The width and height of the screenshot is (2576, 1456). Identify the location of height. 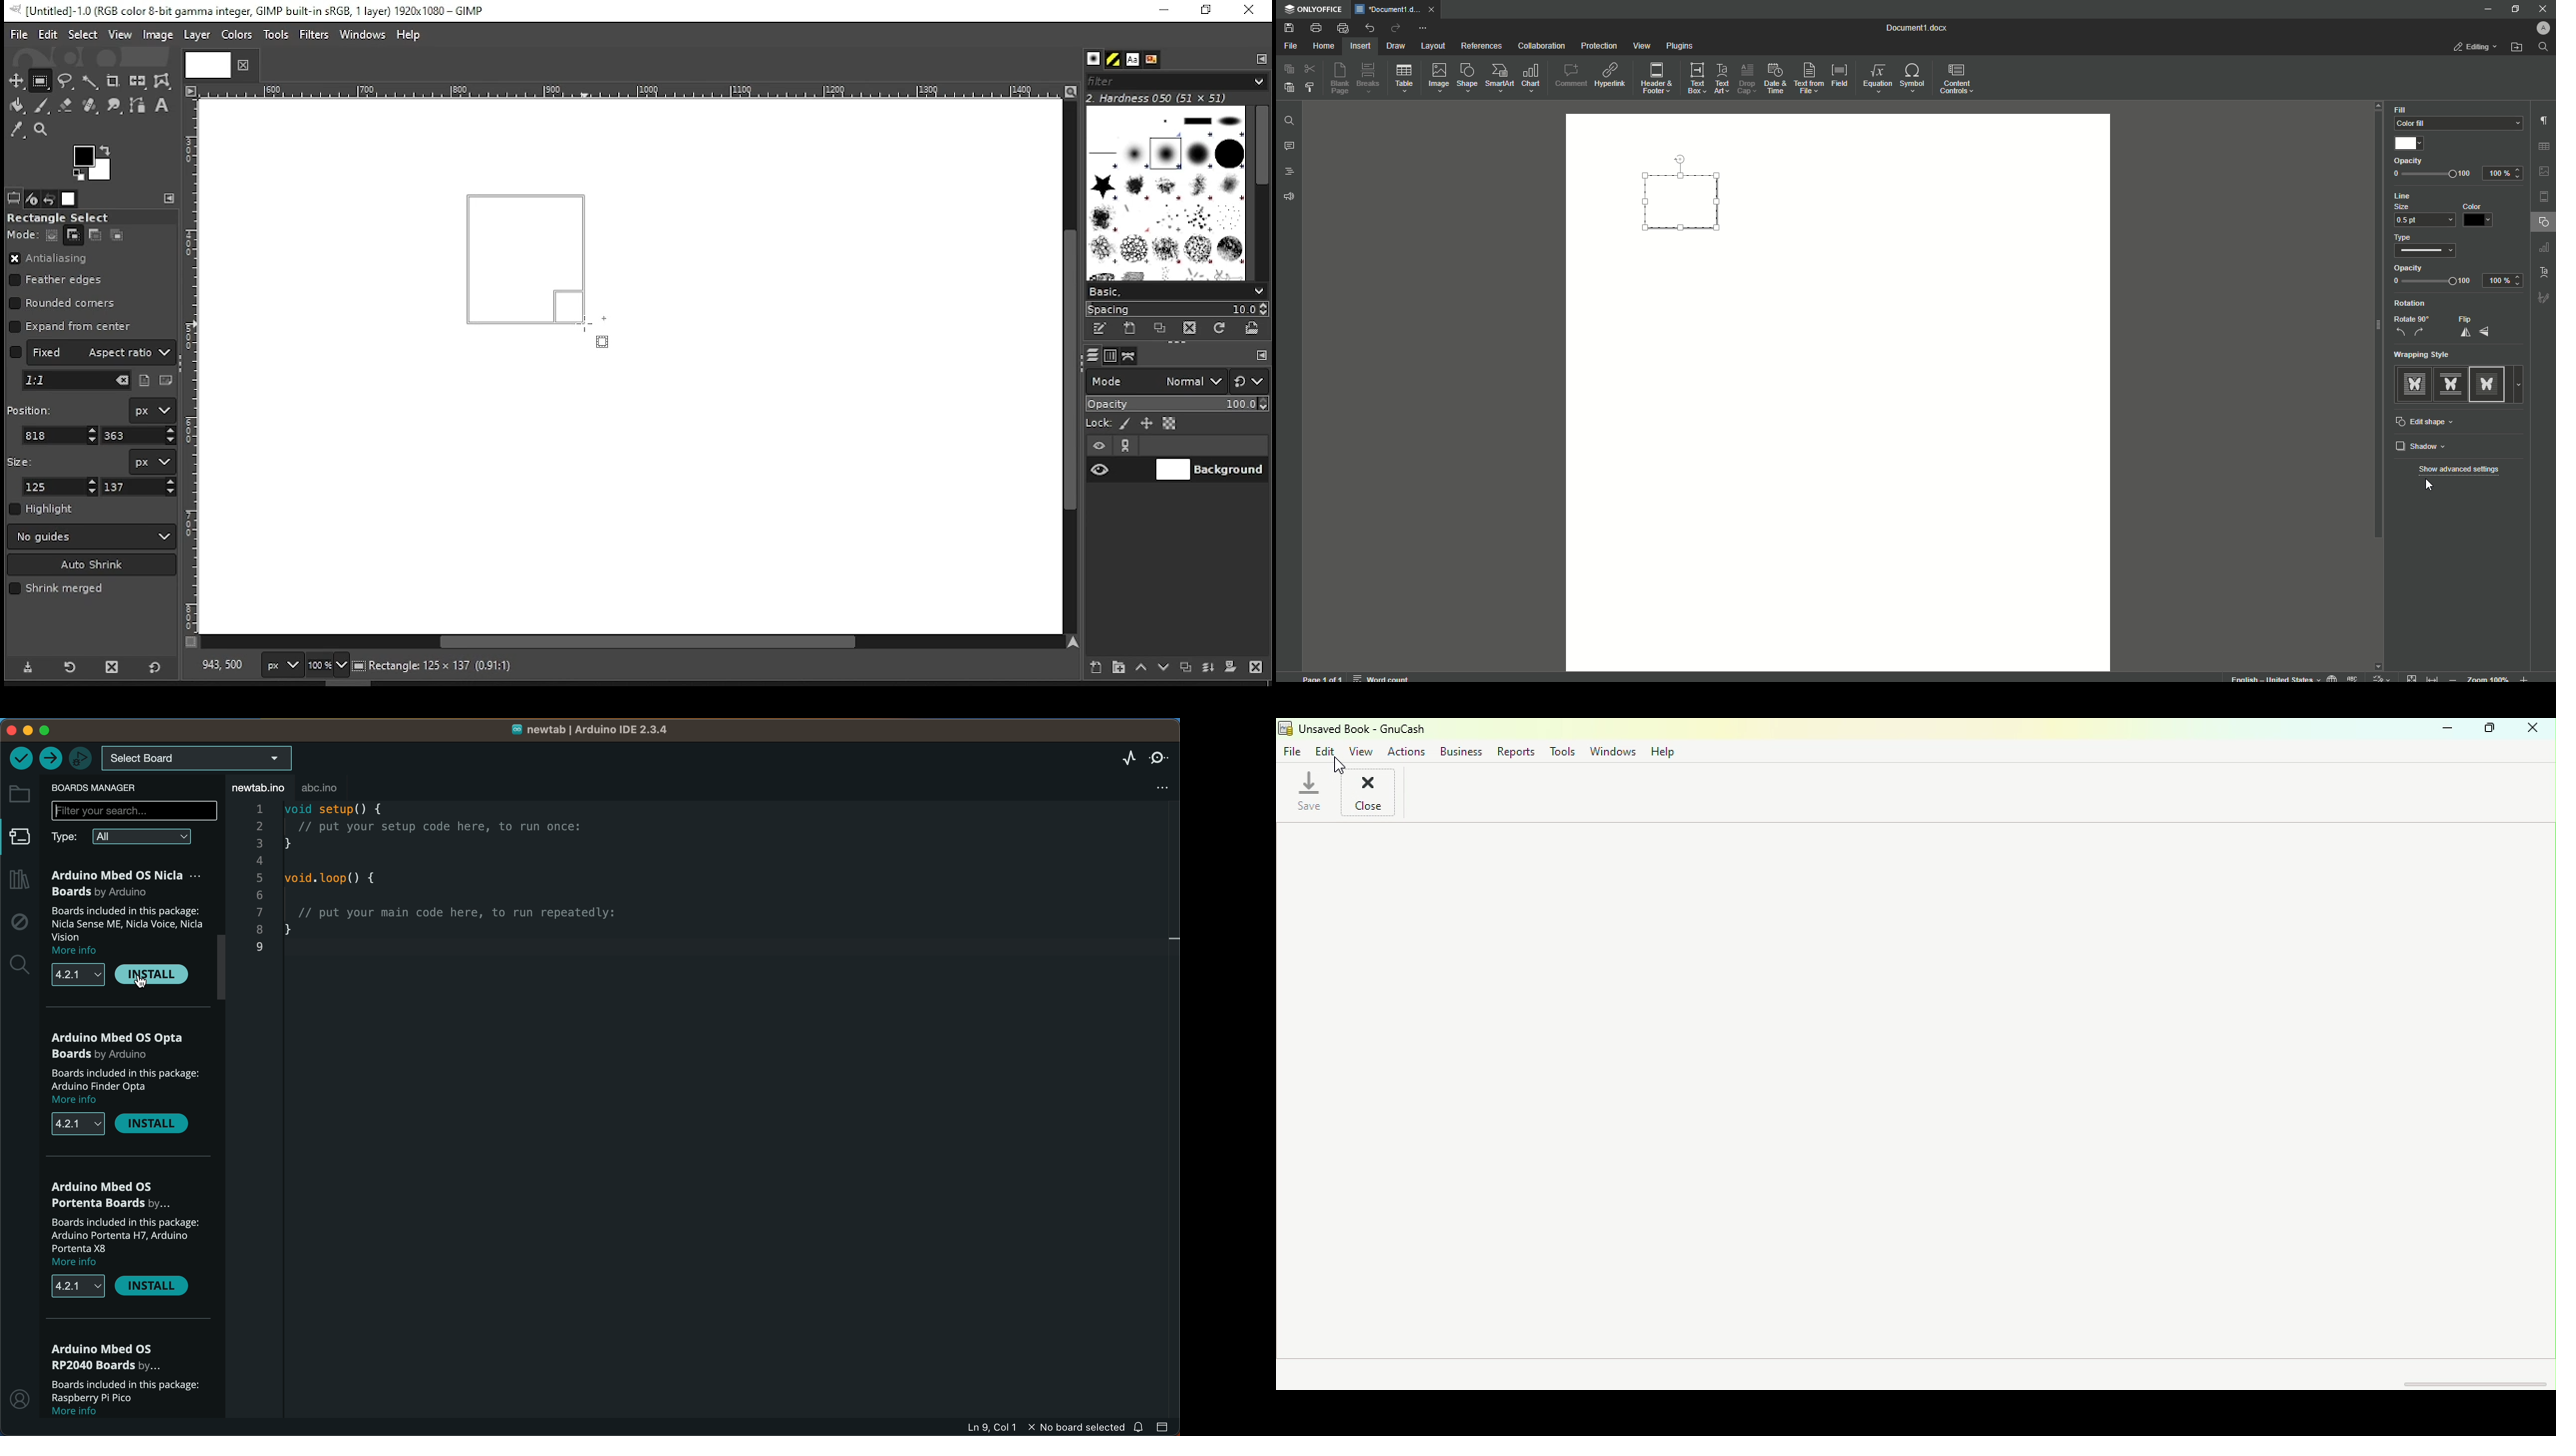
(140, 487).